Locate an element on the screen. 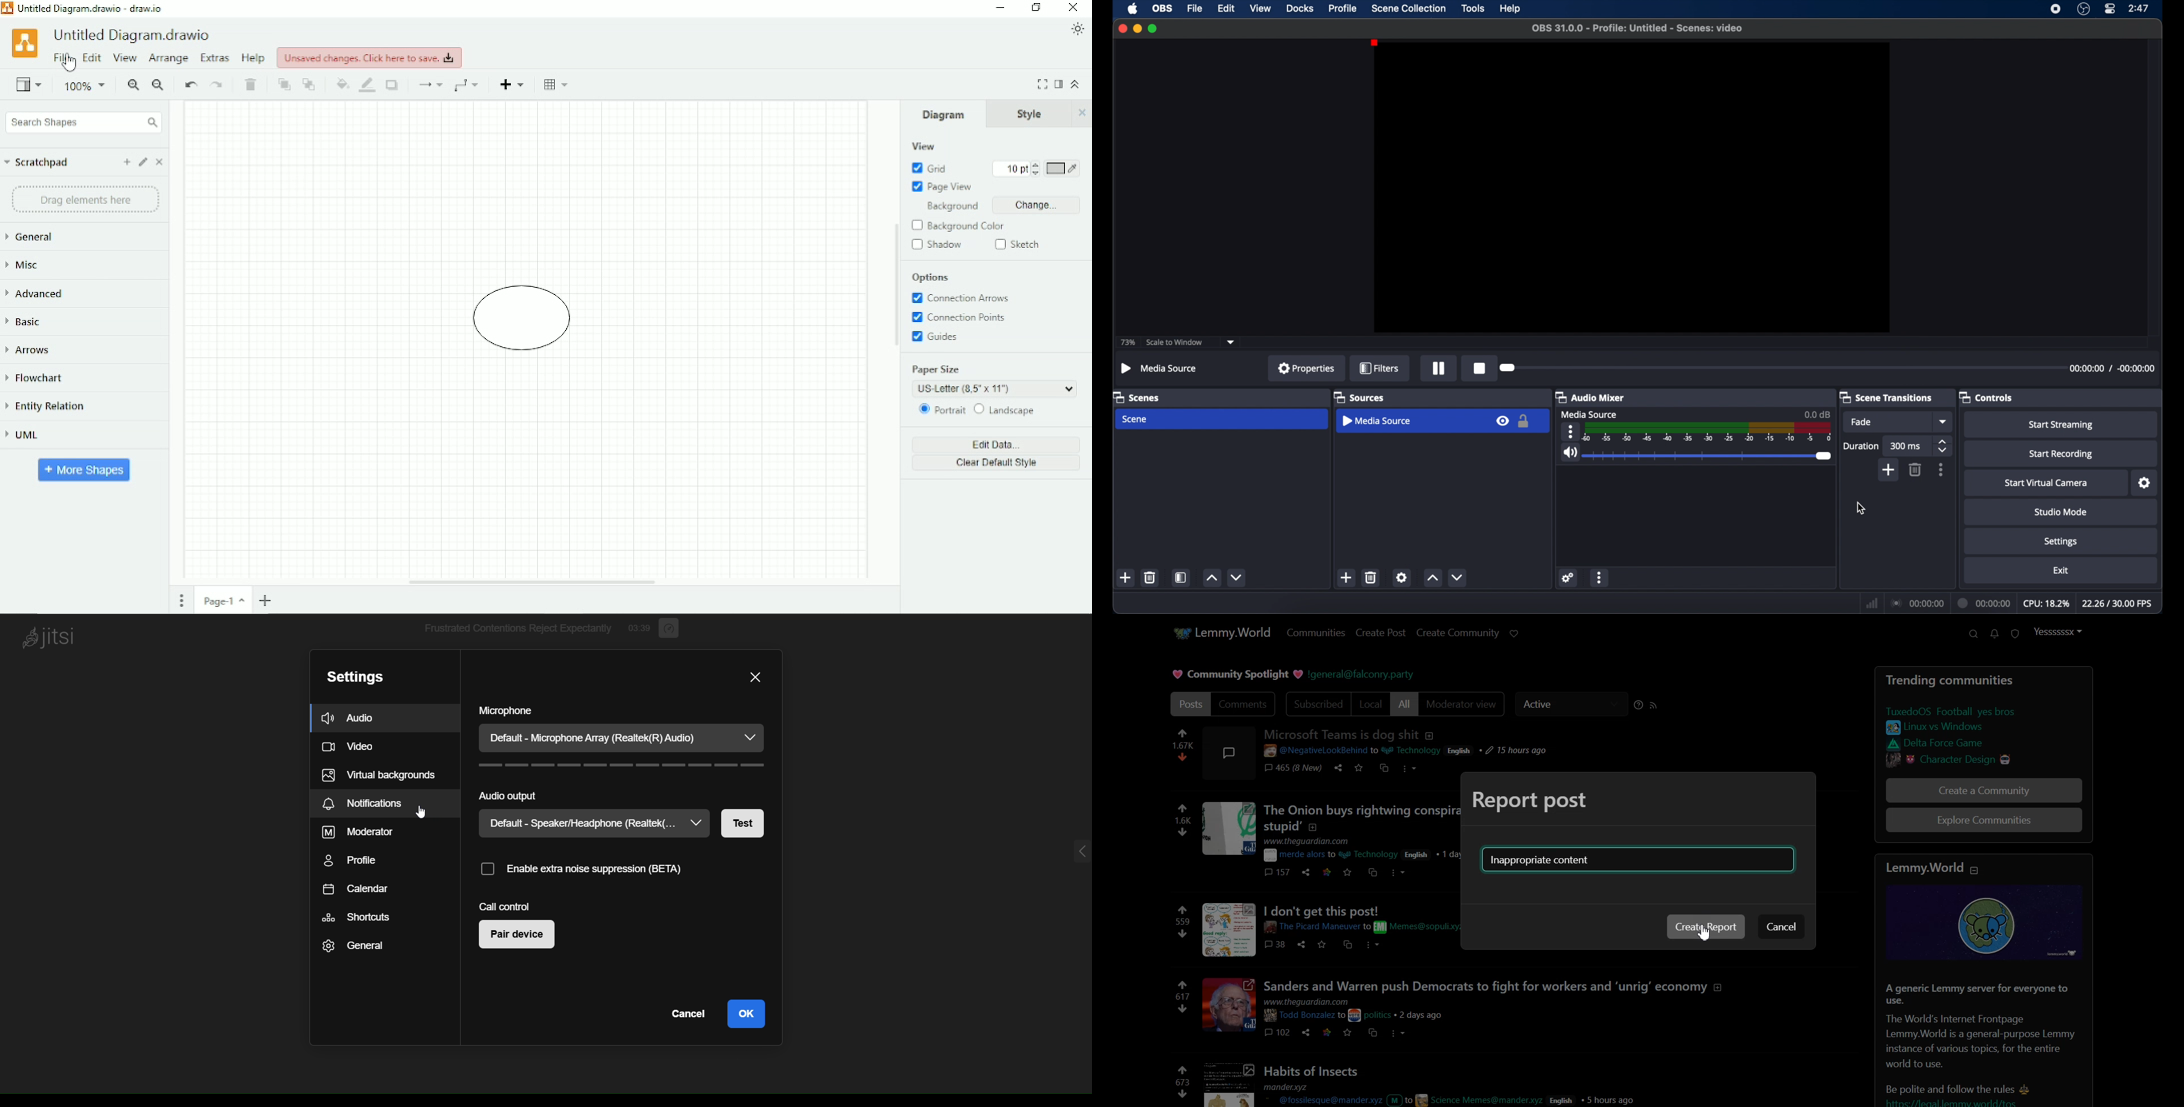 Image resolution: width=2184 pixels, height=1120 pixels. fps is located at coordinates (2118, 603).